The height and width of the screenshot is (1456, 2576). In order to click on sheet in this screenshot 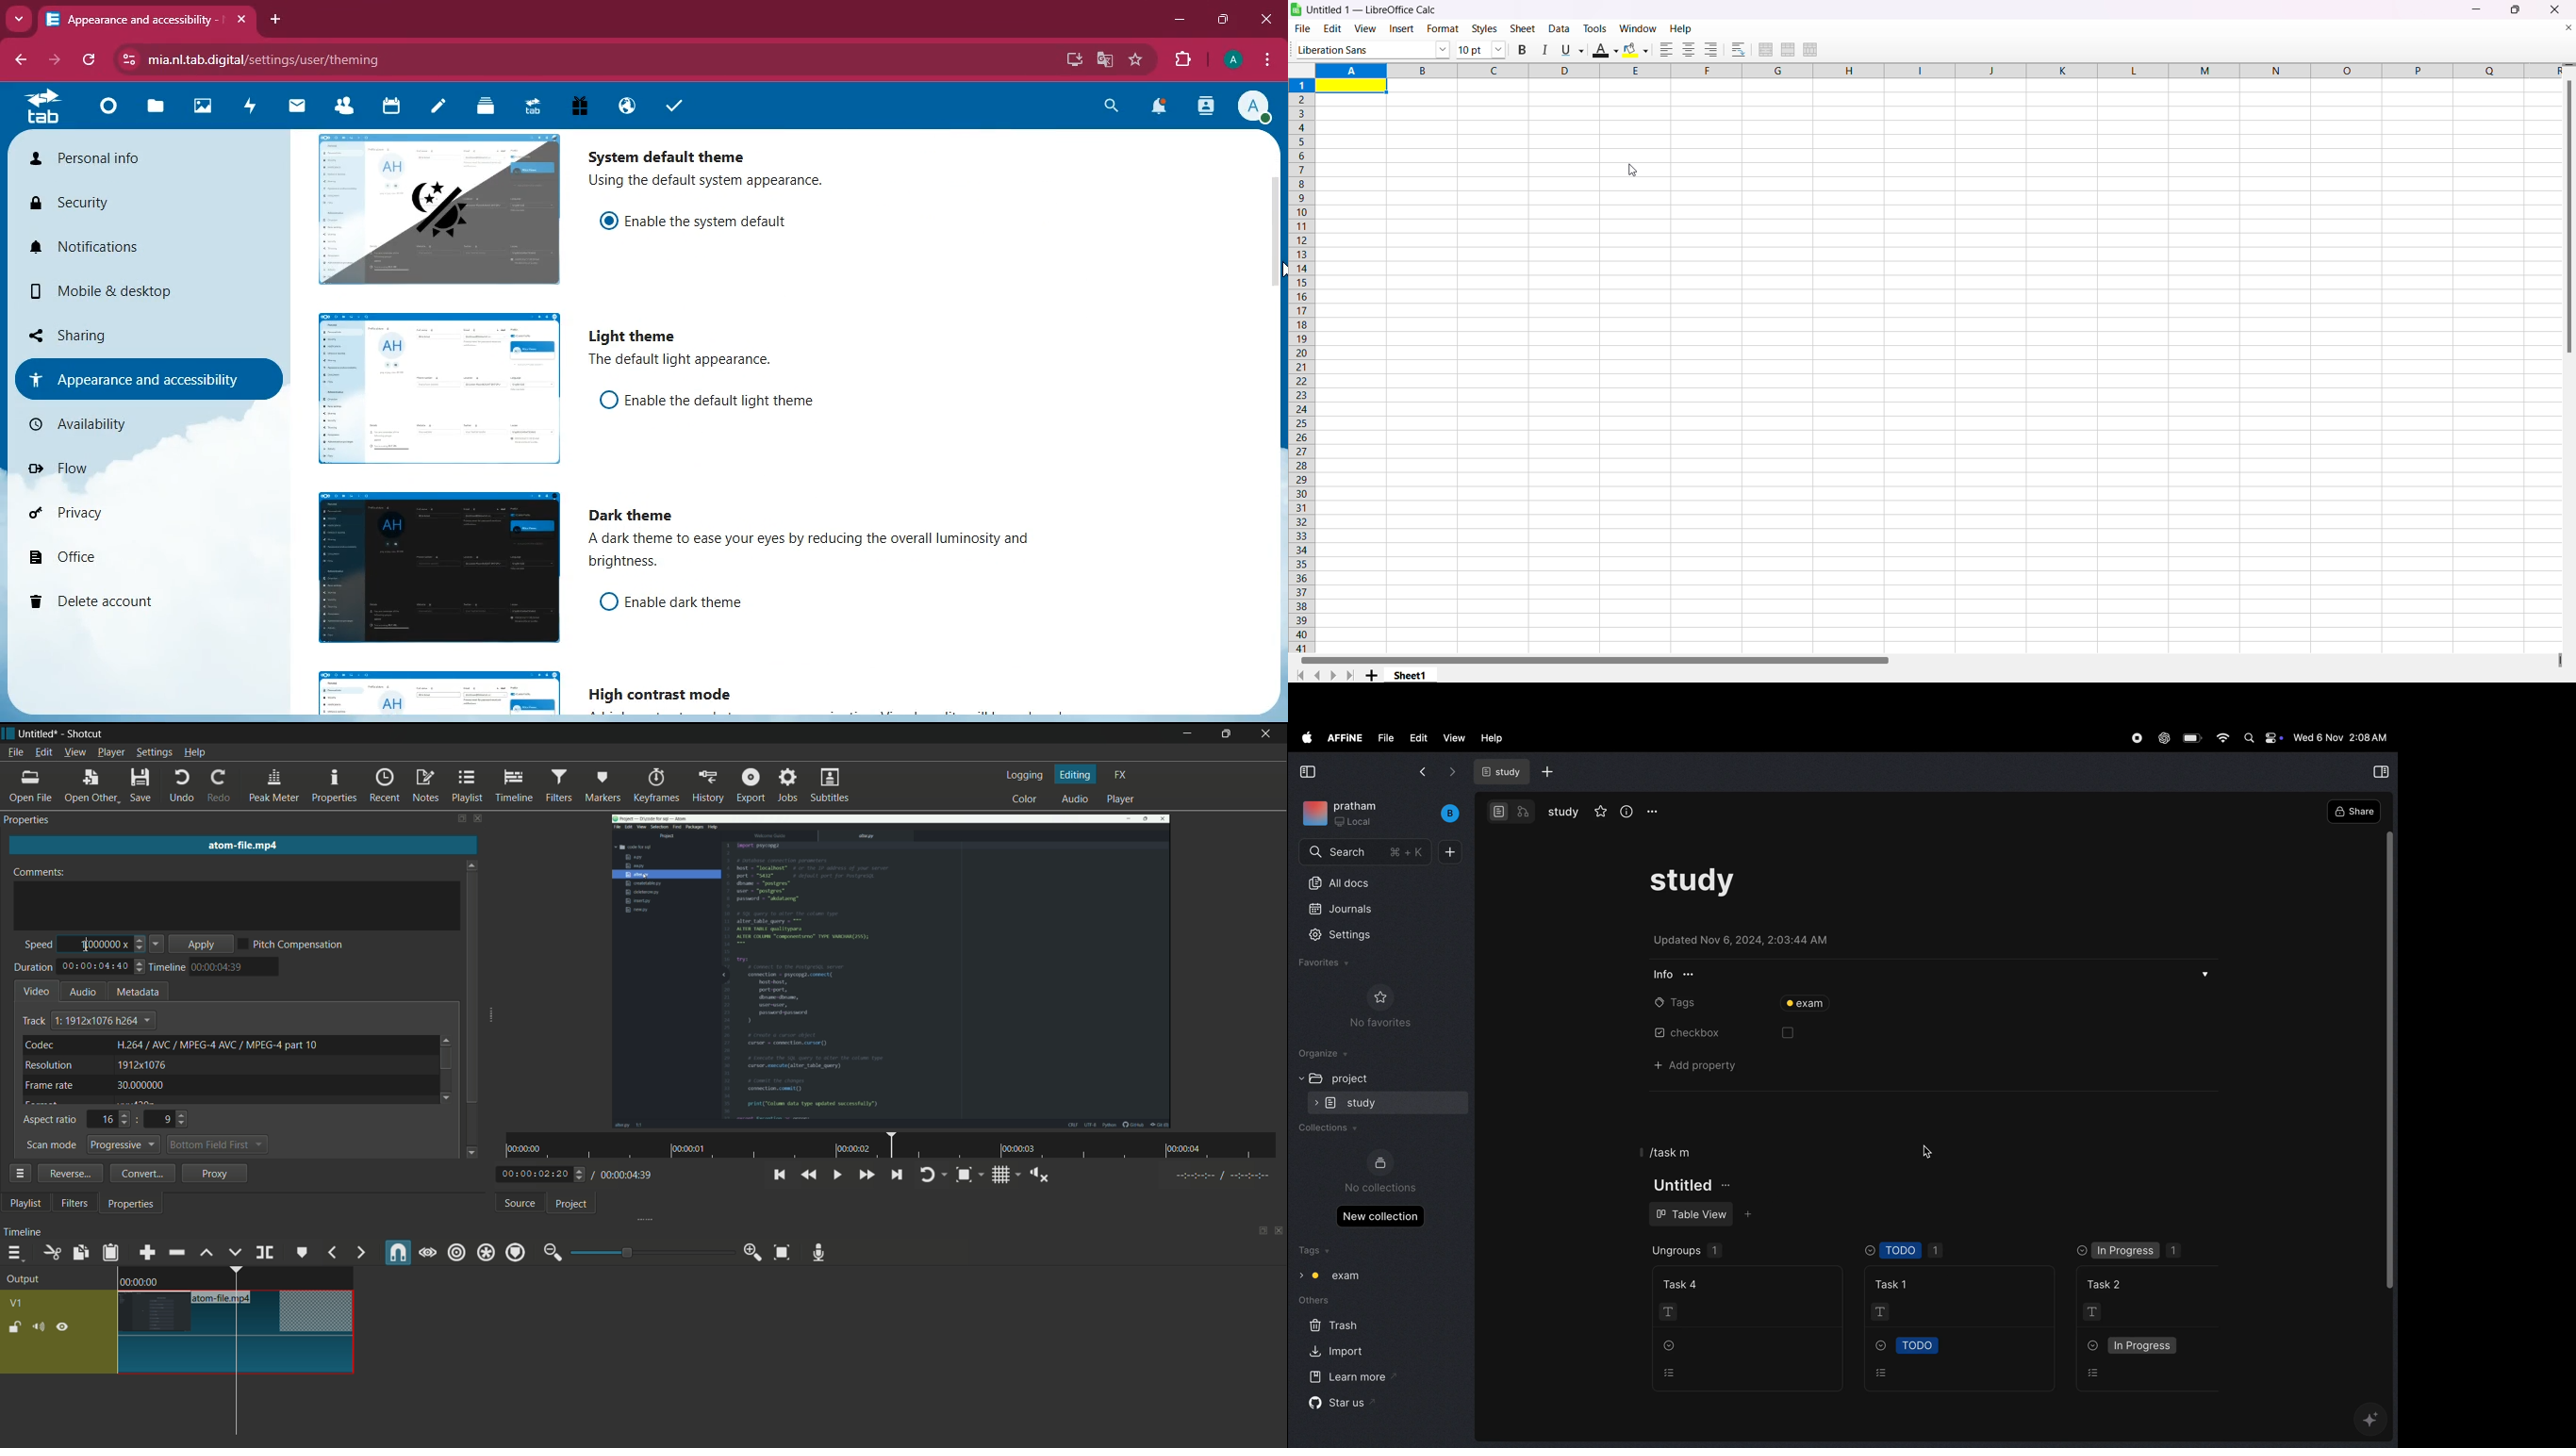, I will do `click(1524, 30)`.